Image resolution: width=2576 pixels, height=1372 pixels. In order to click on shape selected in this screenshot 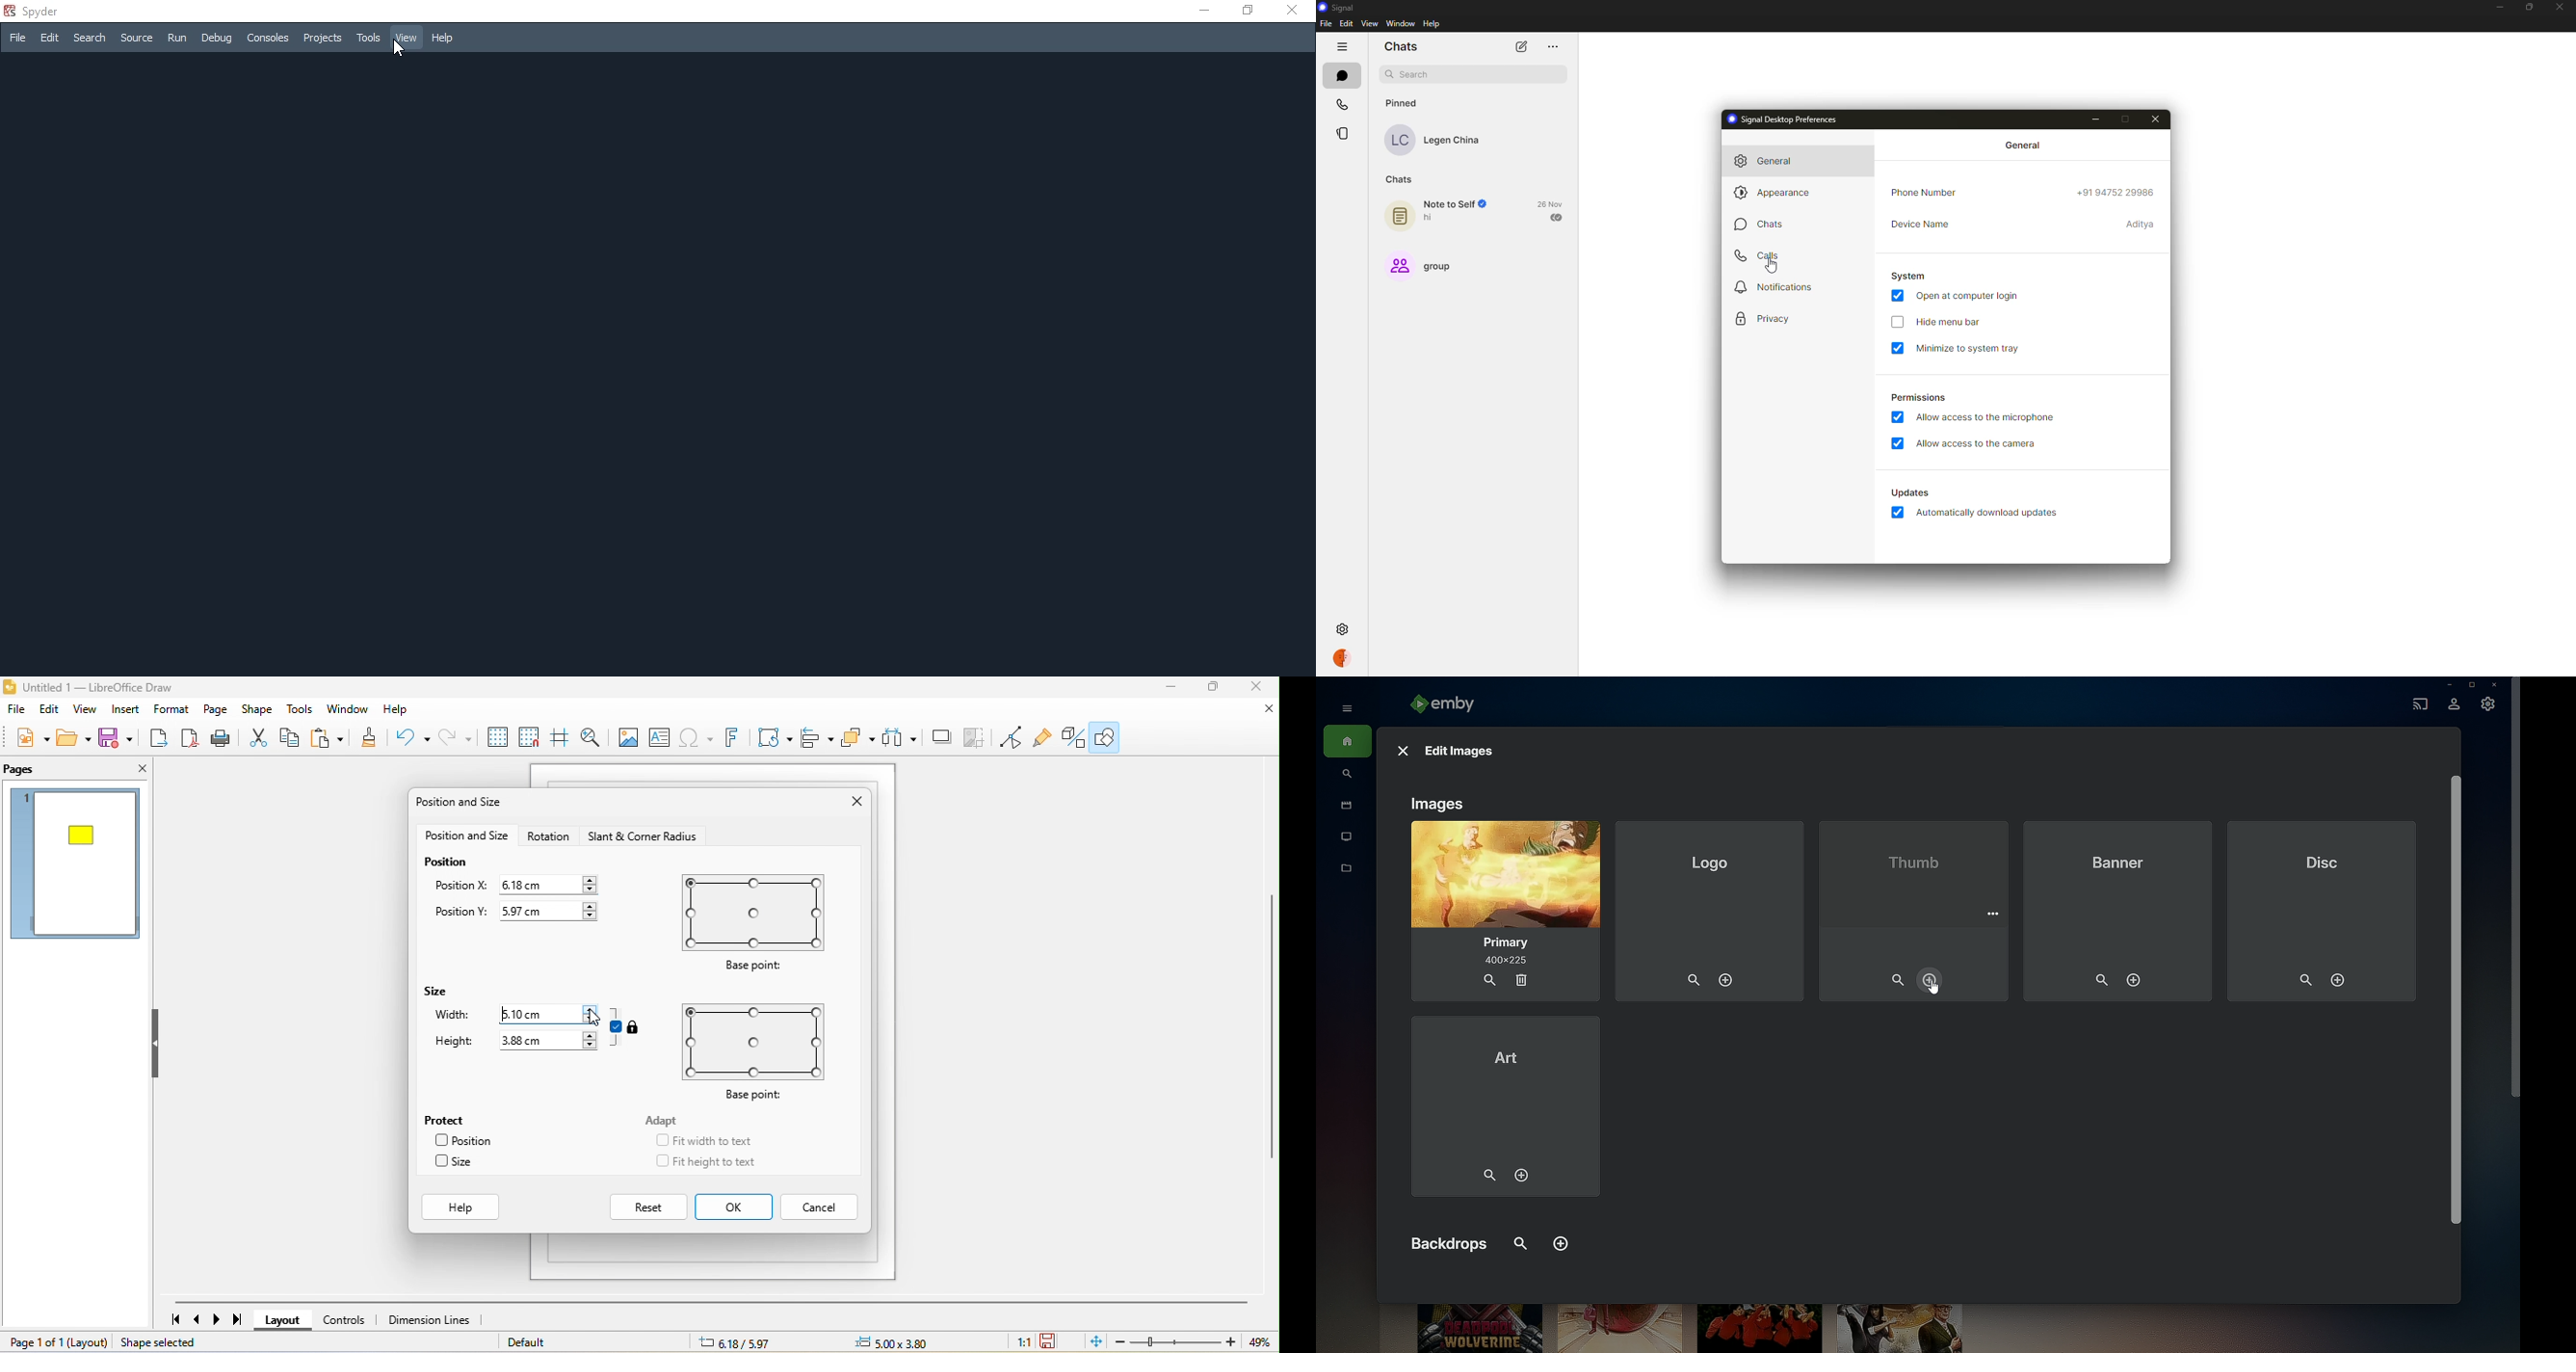, I will do `click(170, 1344)`.